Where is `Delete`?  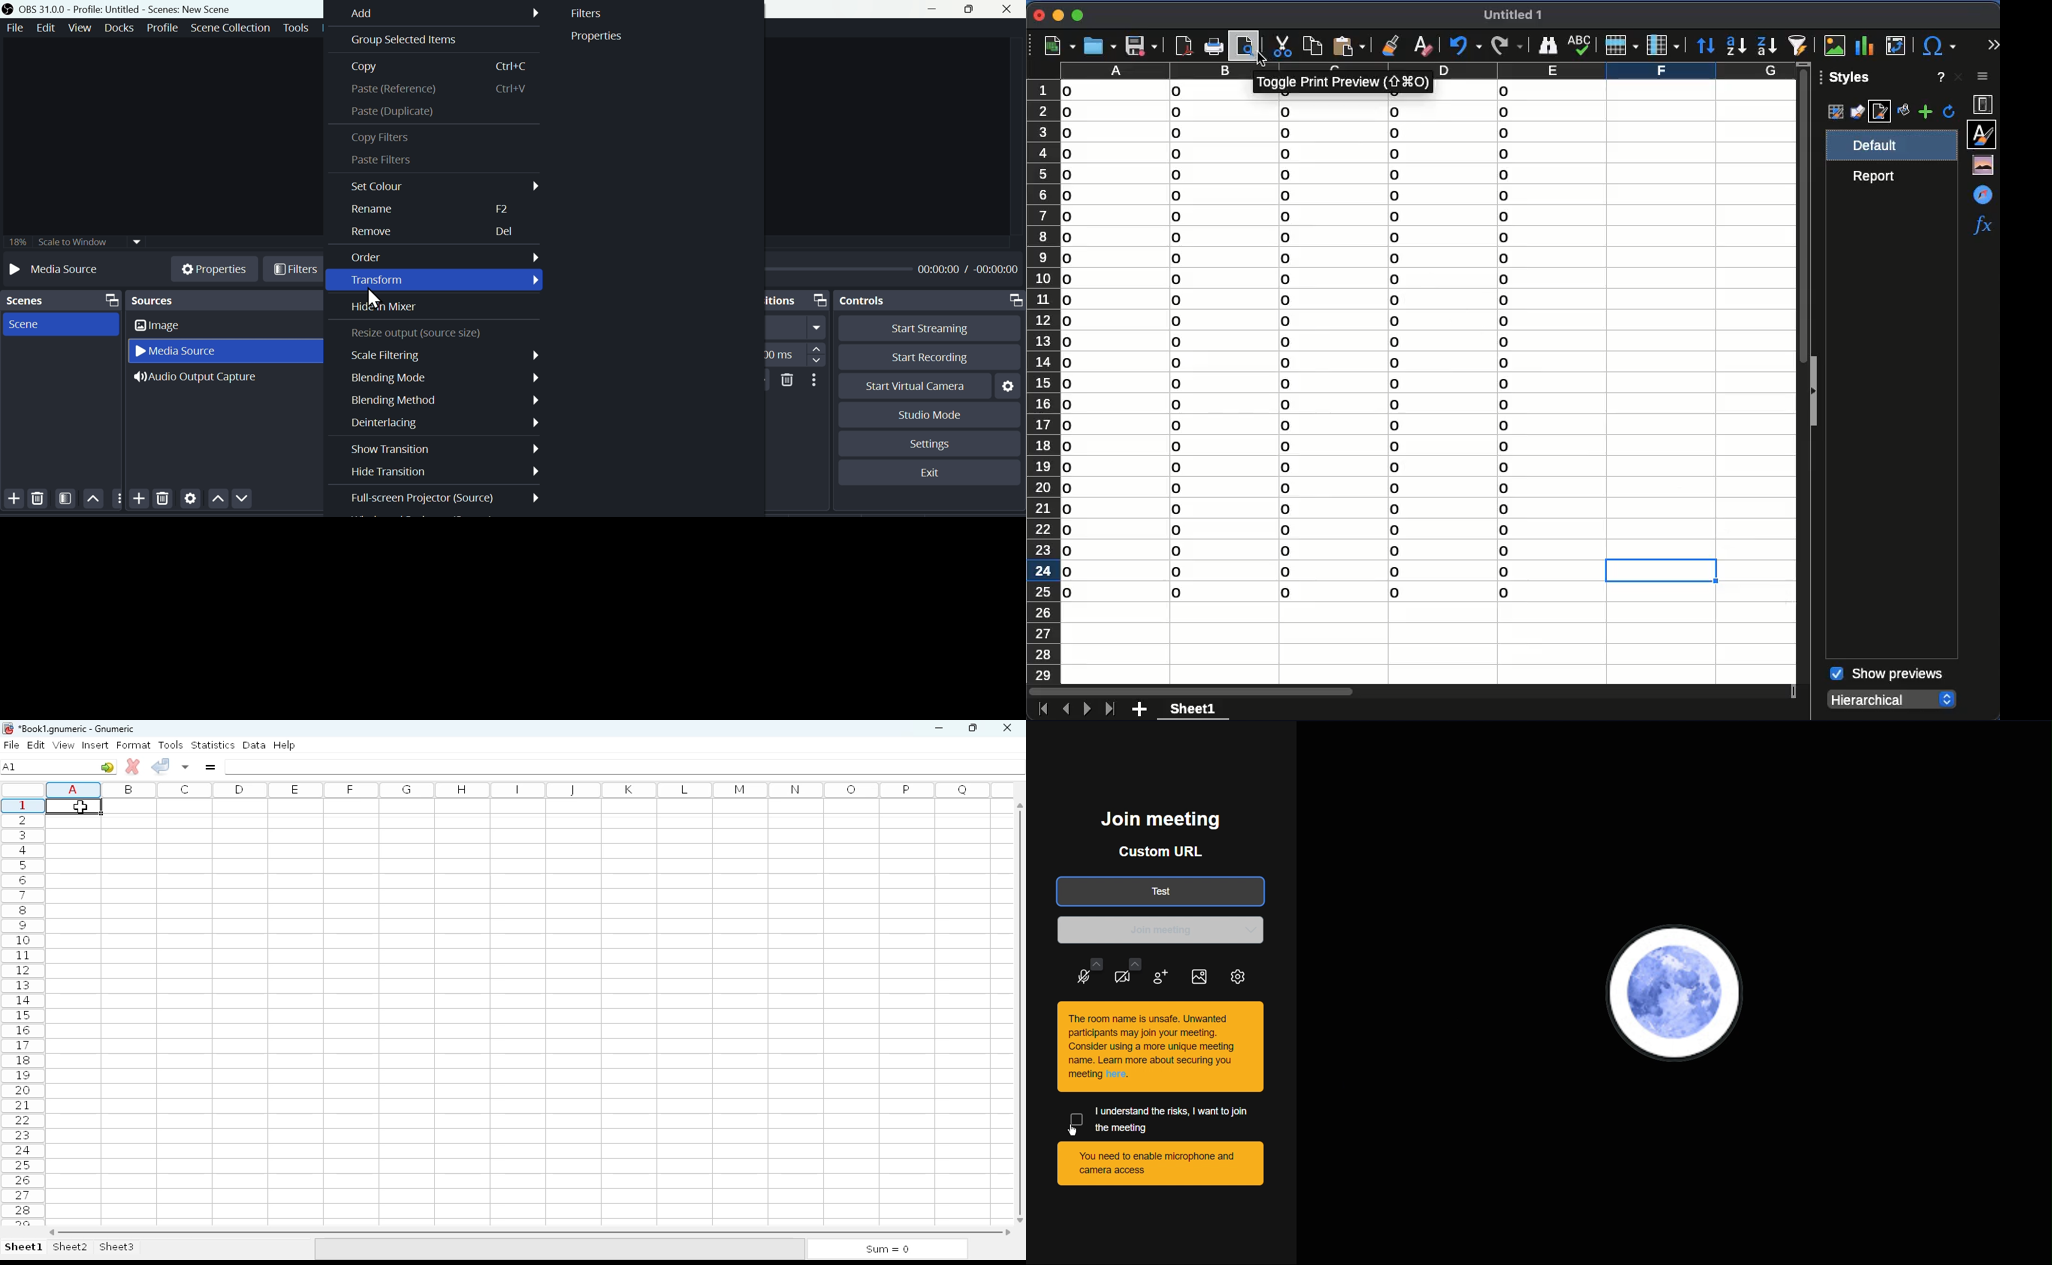 Delete is located at coordinates (41, 501).